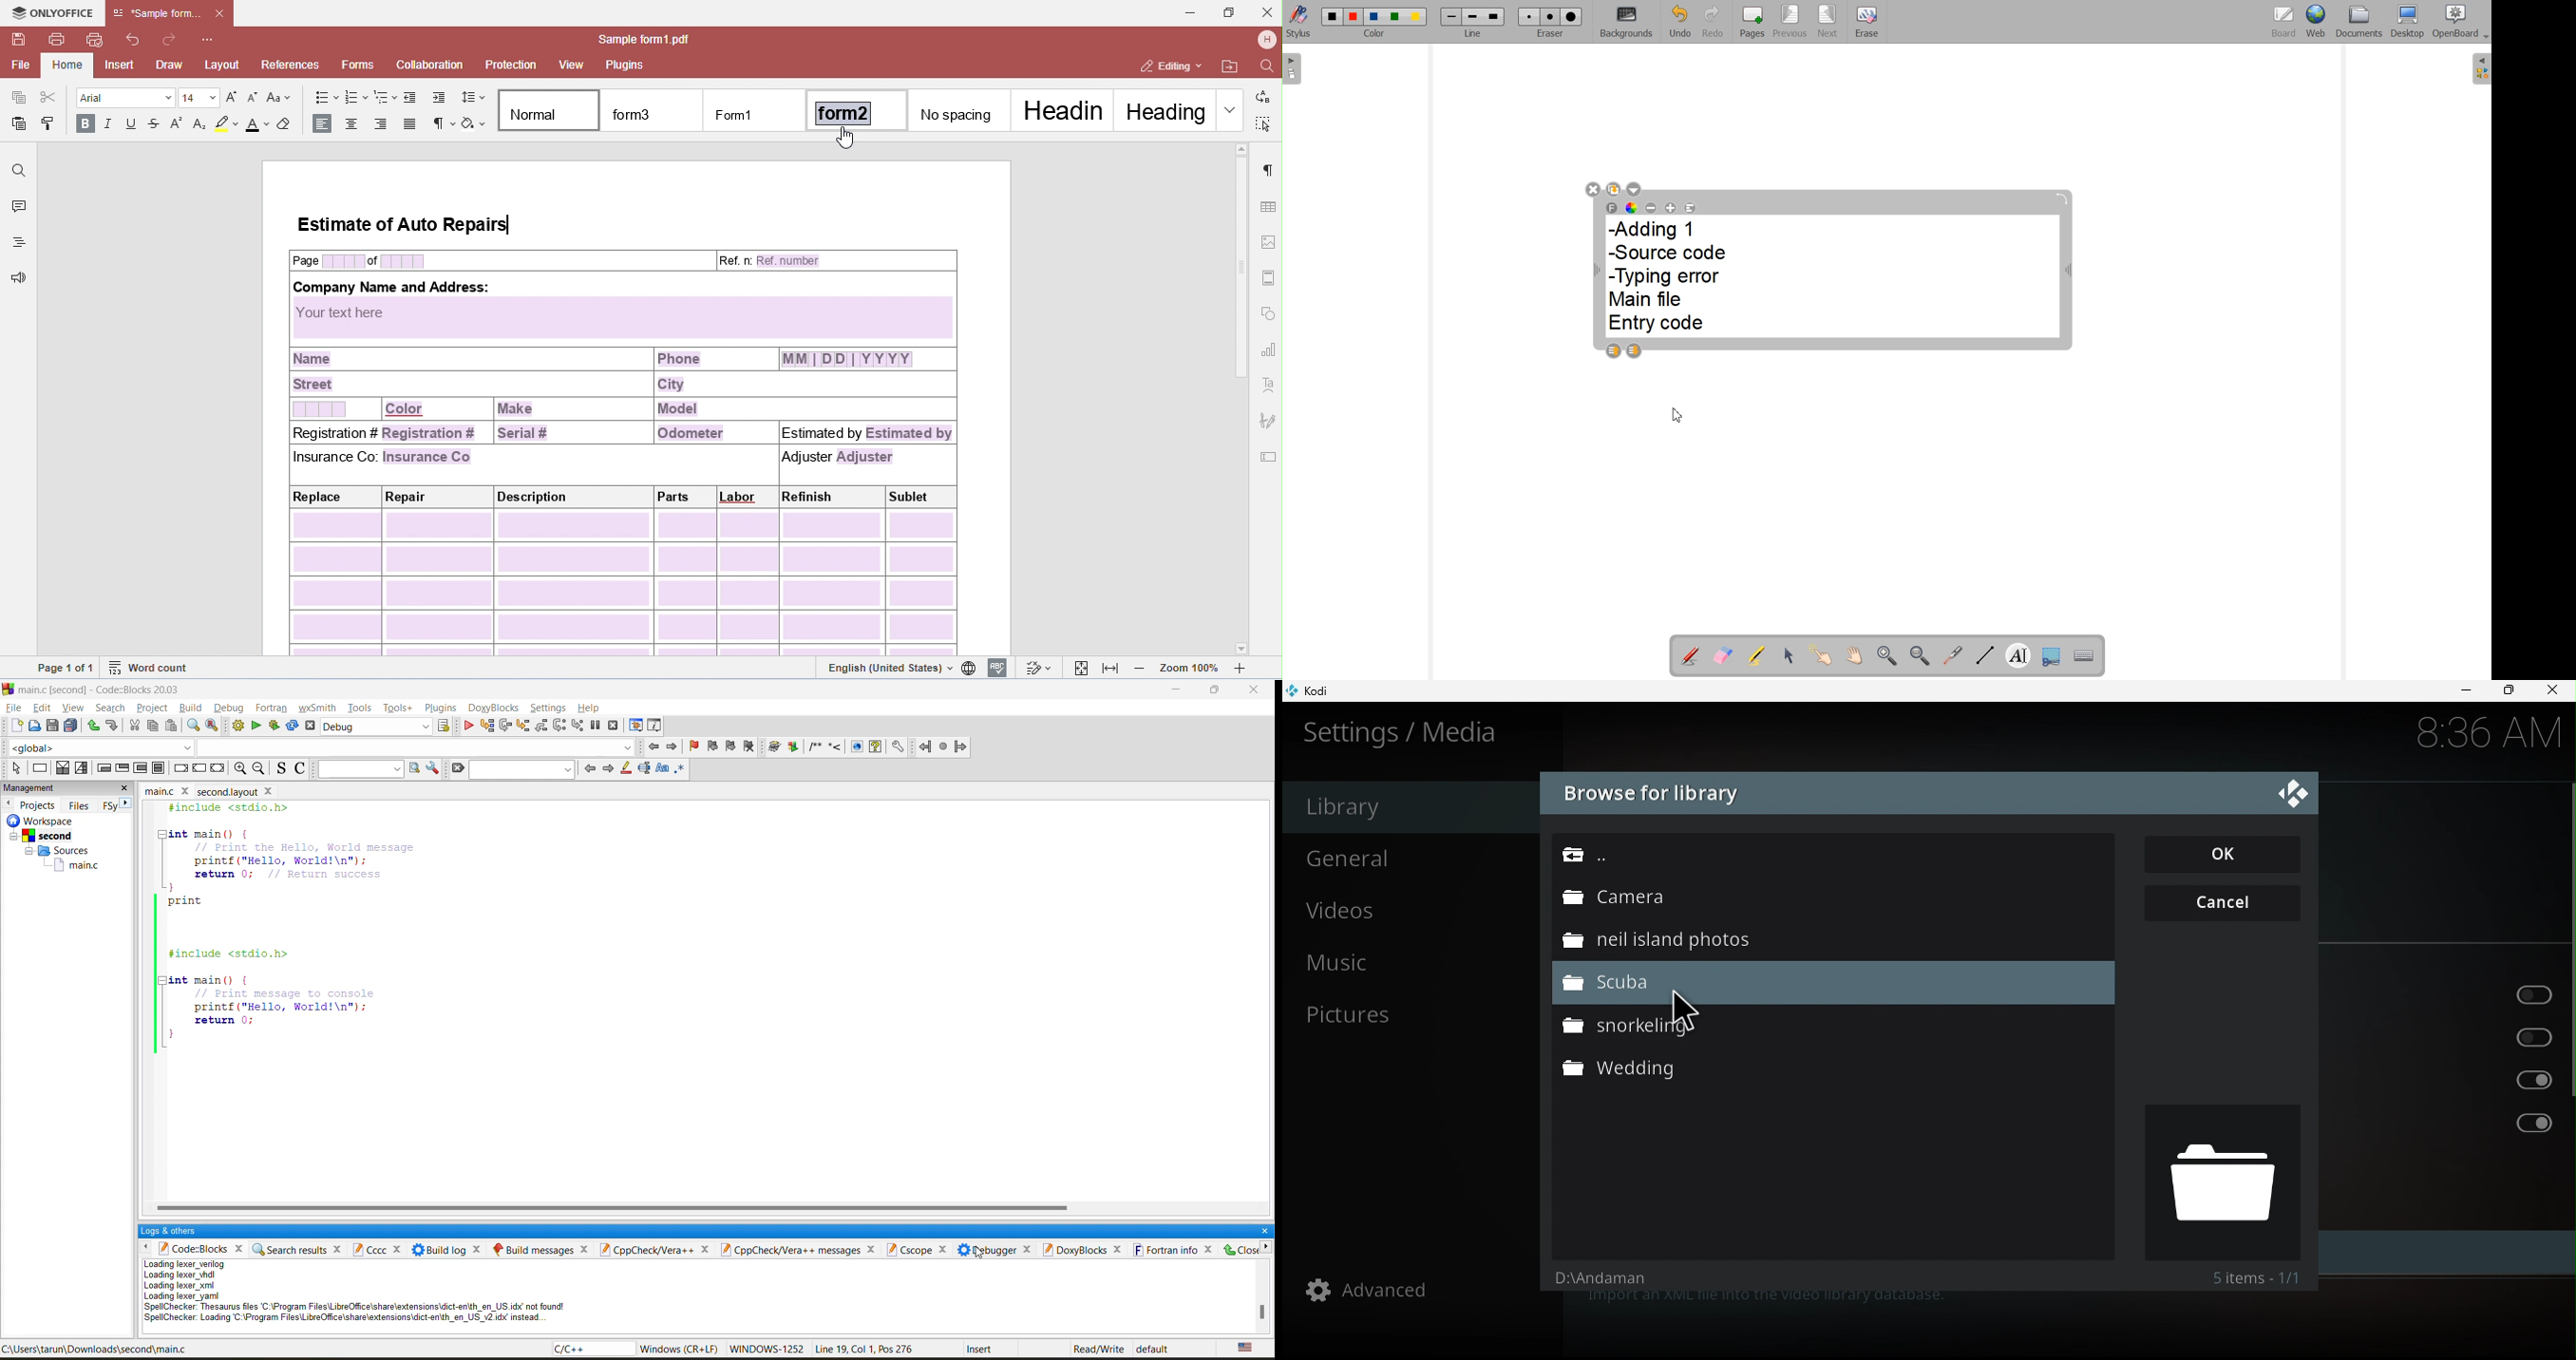 Image resolution: width=2576 pixels, height=1372 pixels. Describe the element at coordinates (104, 768) in the screenshot. I see `entry condition loop` at that location.